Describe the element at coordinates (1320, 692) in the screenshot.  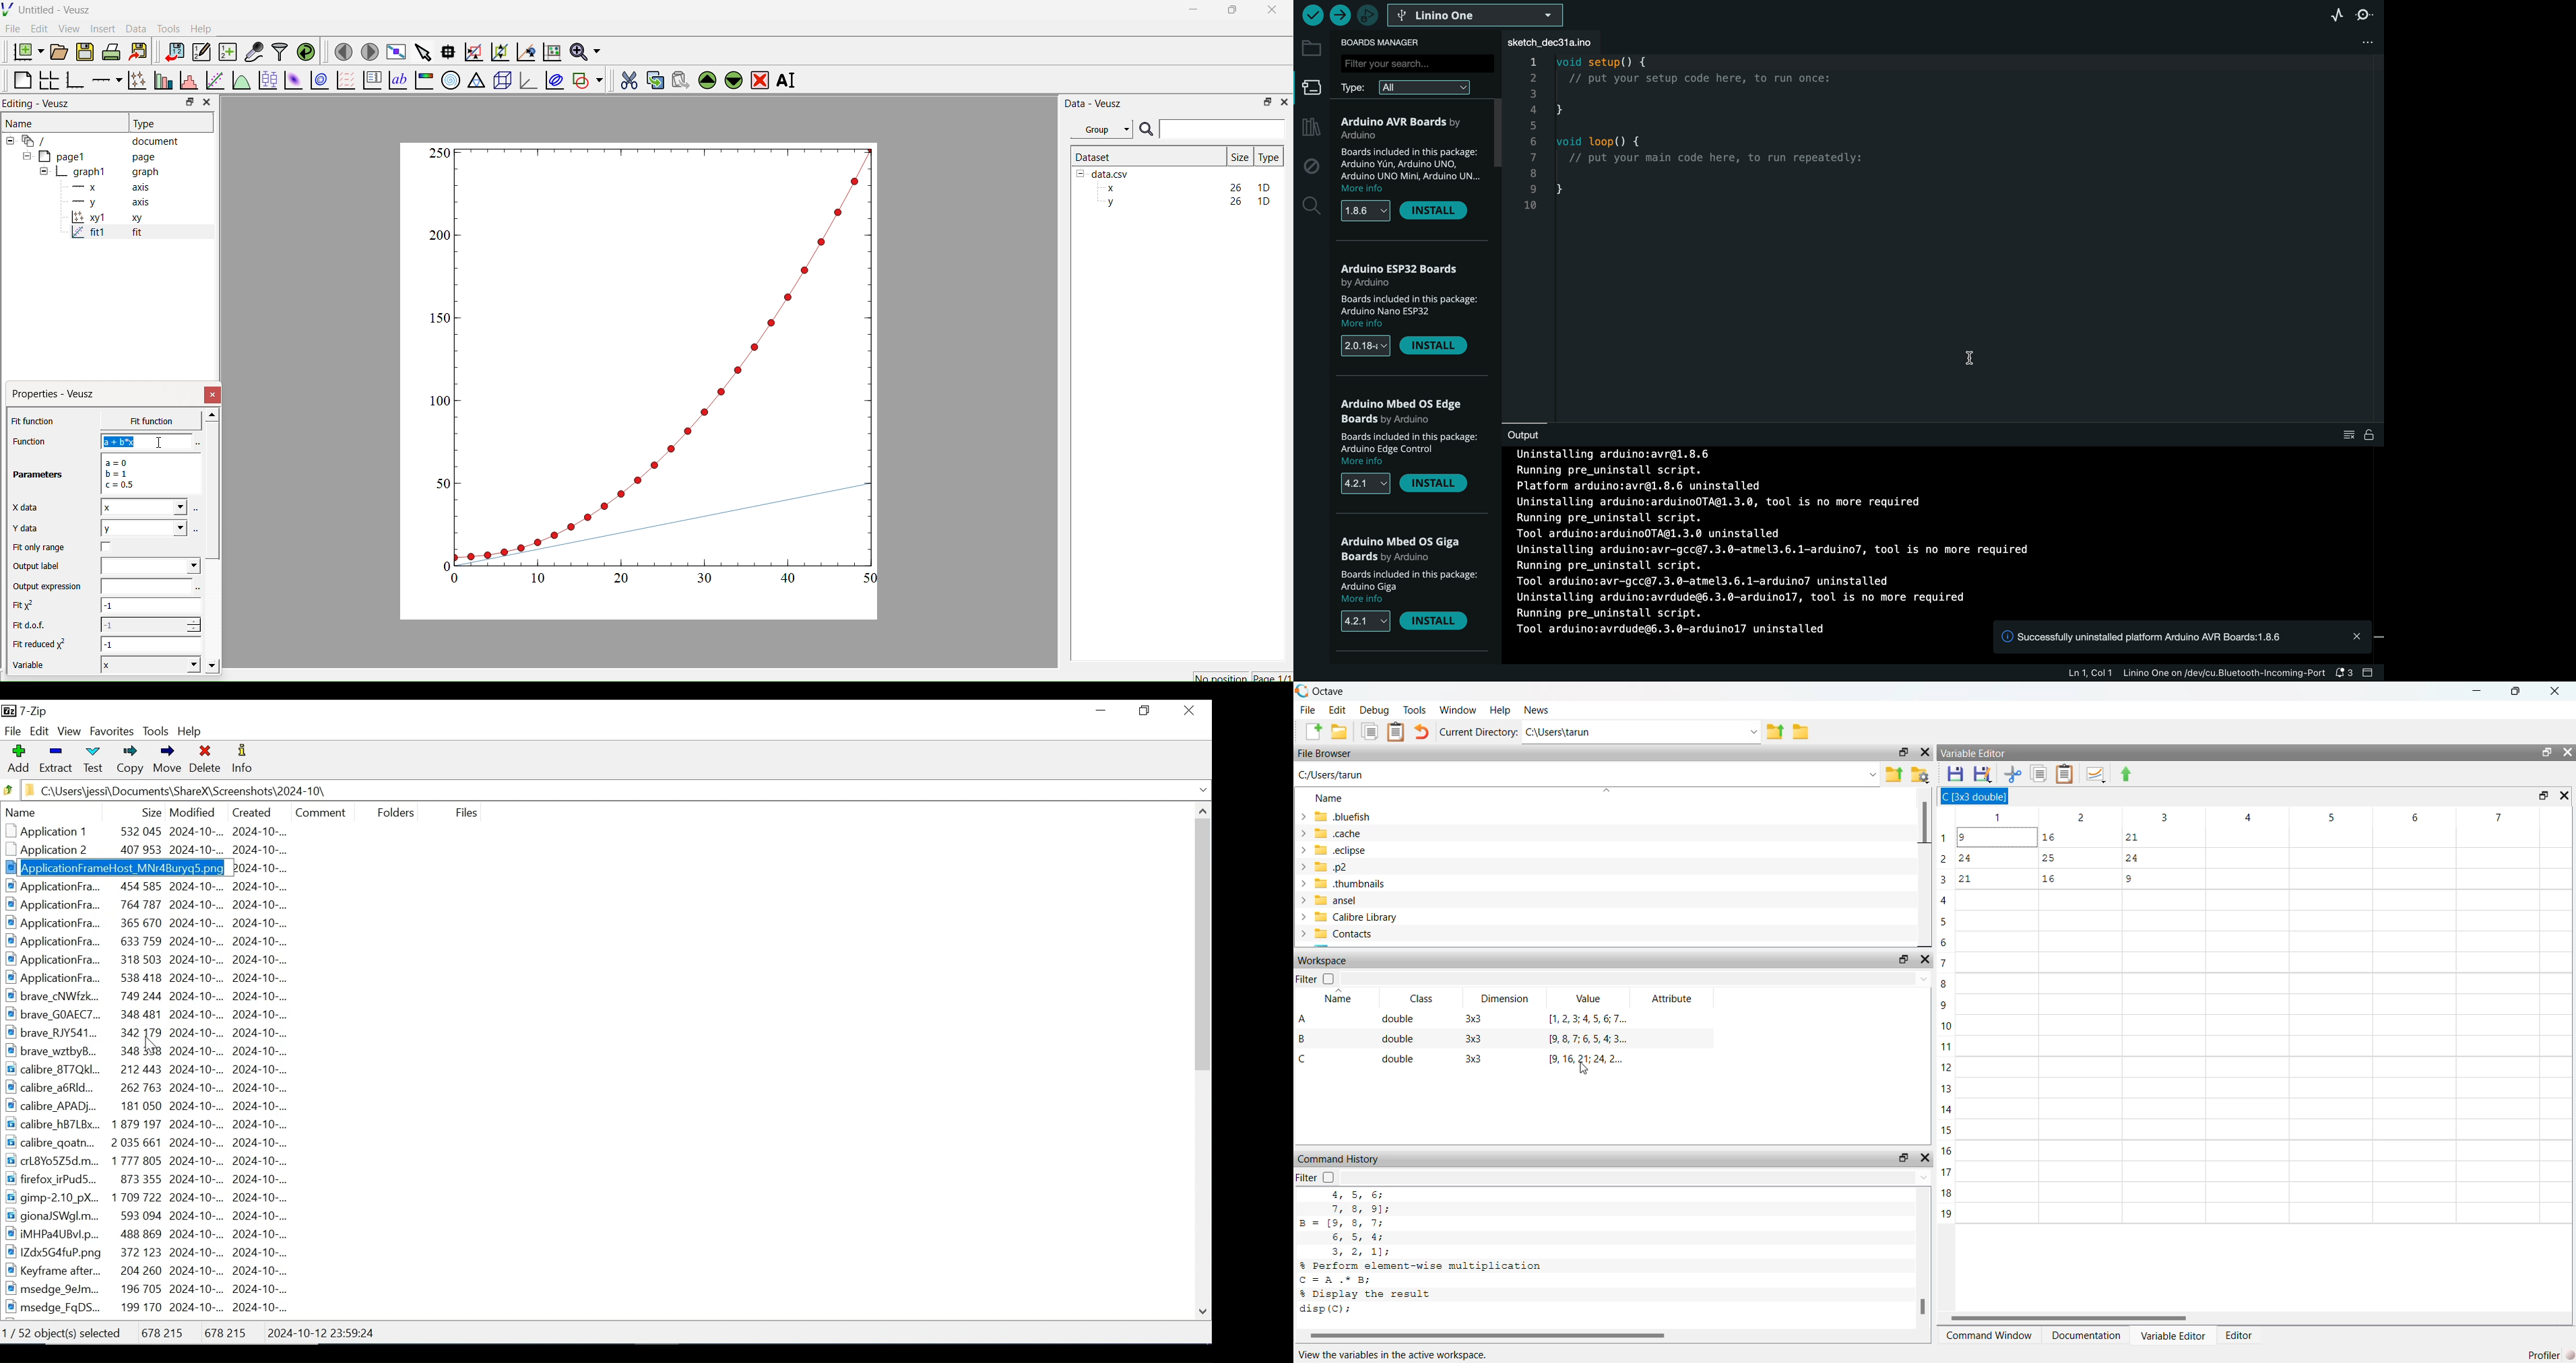
I see `Octave` at that location.